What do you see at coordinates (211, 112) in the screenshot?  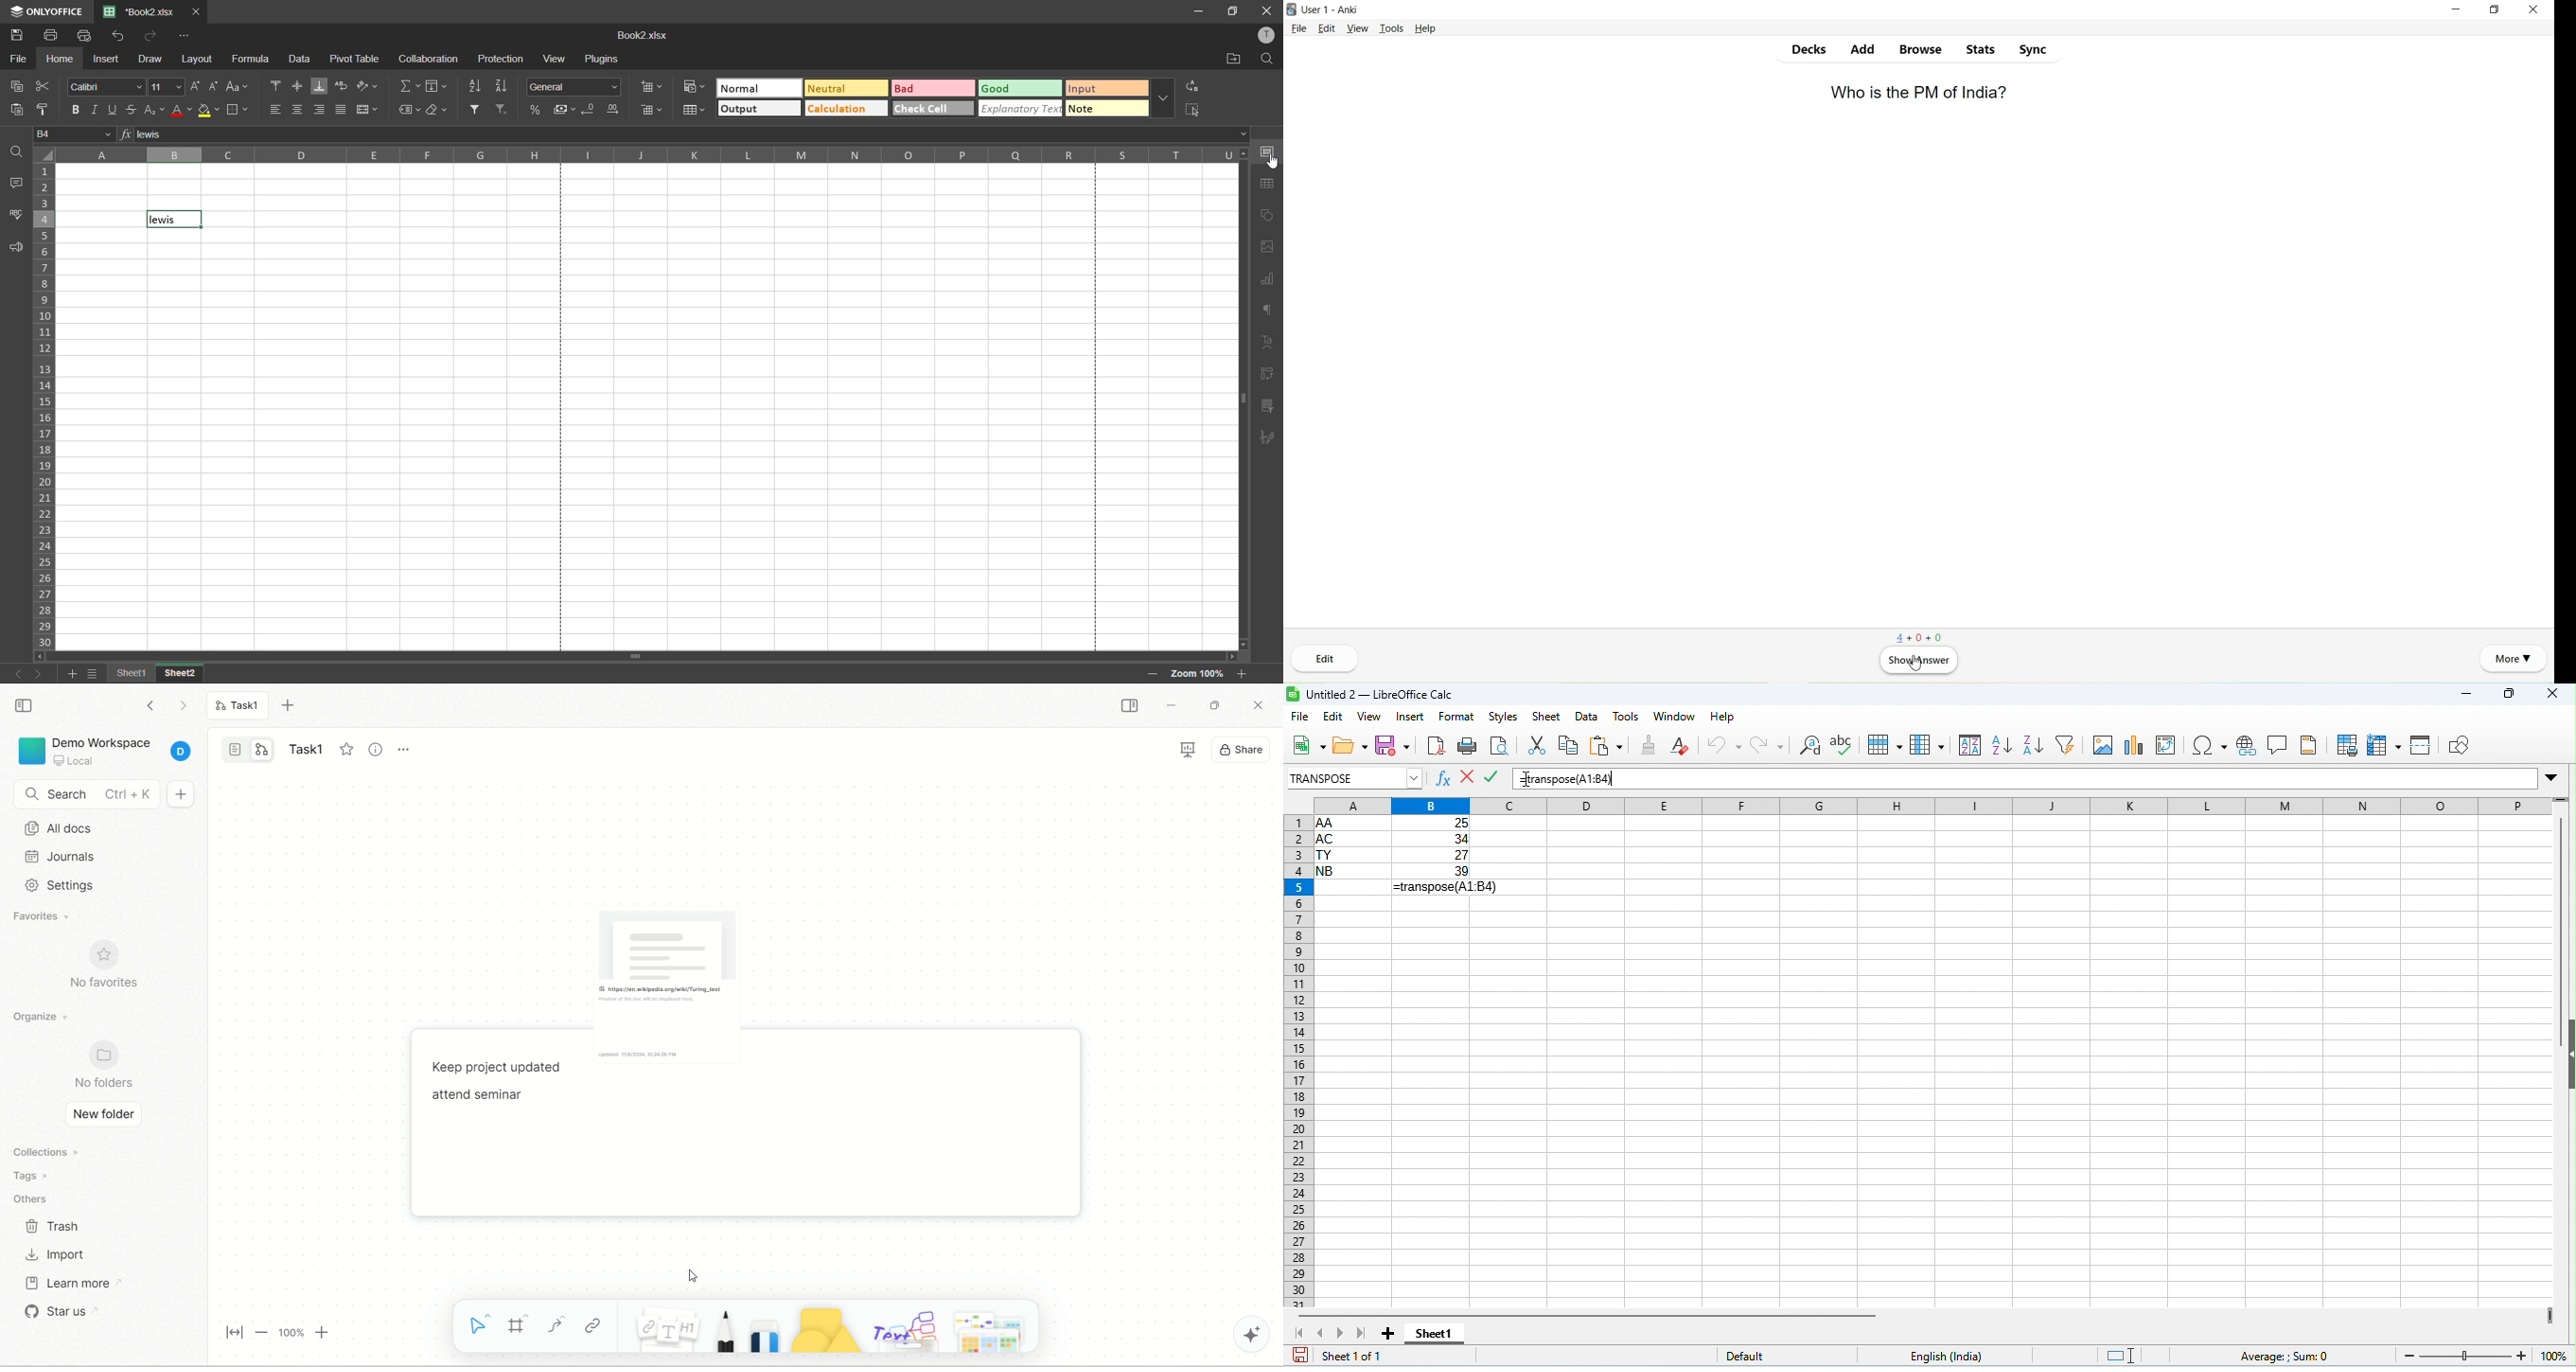 I see `fill color` at bounding box center [211, 112].